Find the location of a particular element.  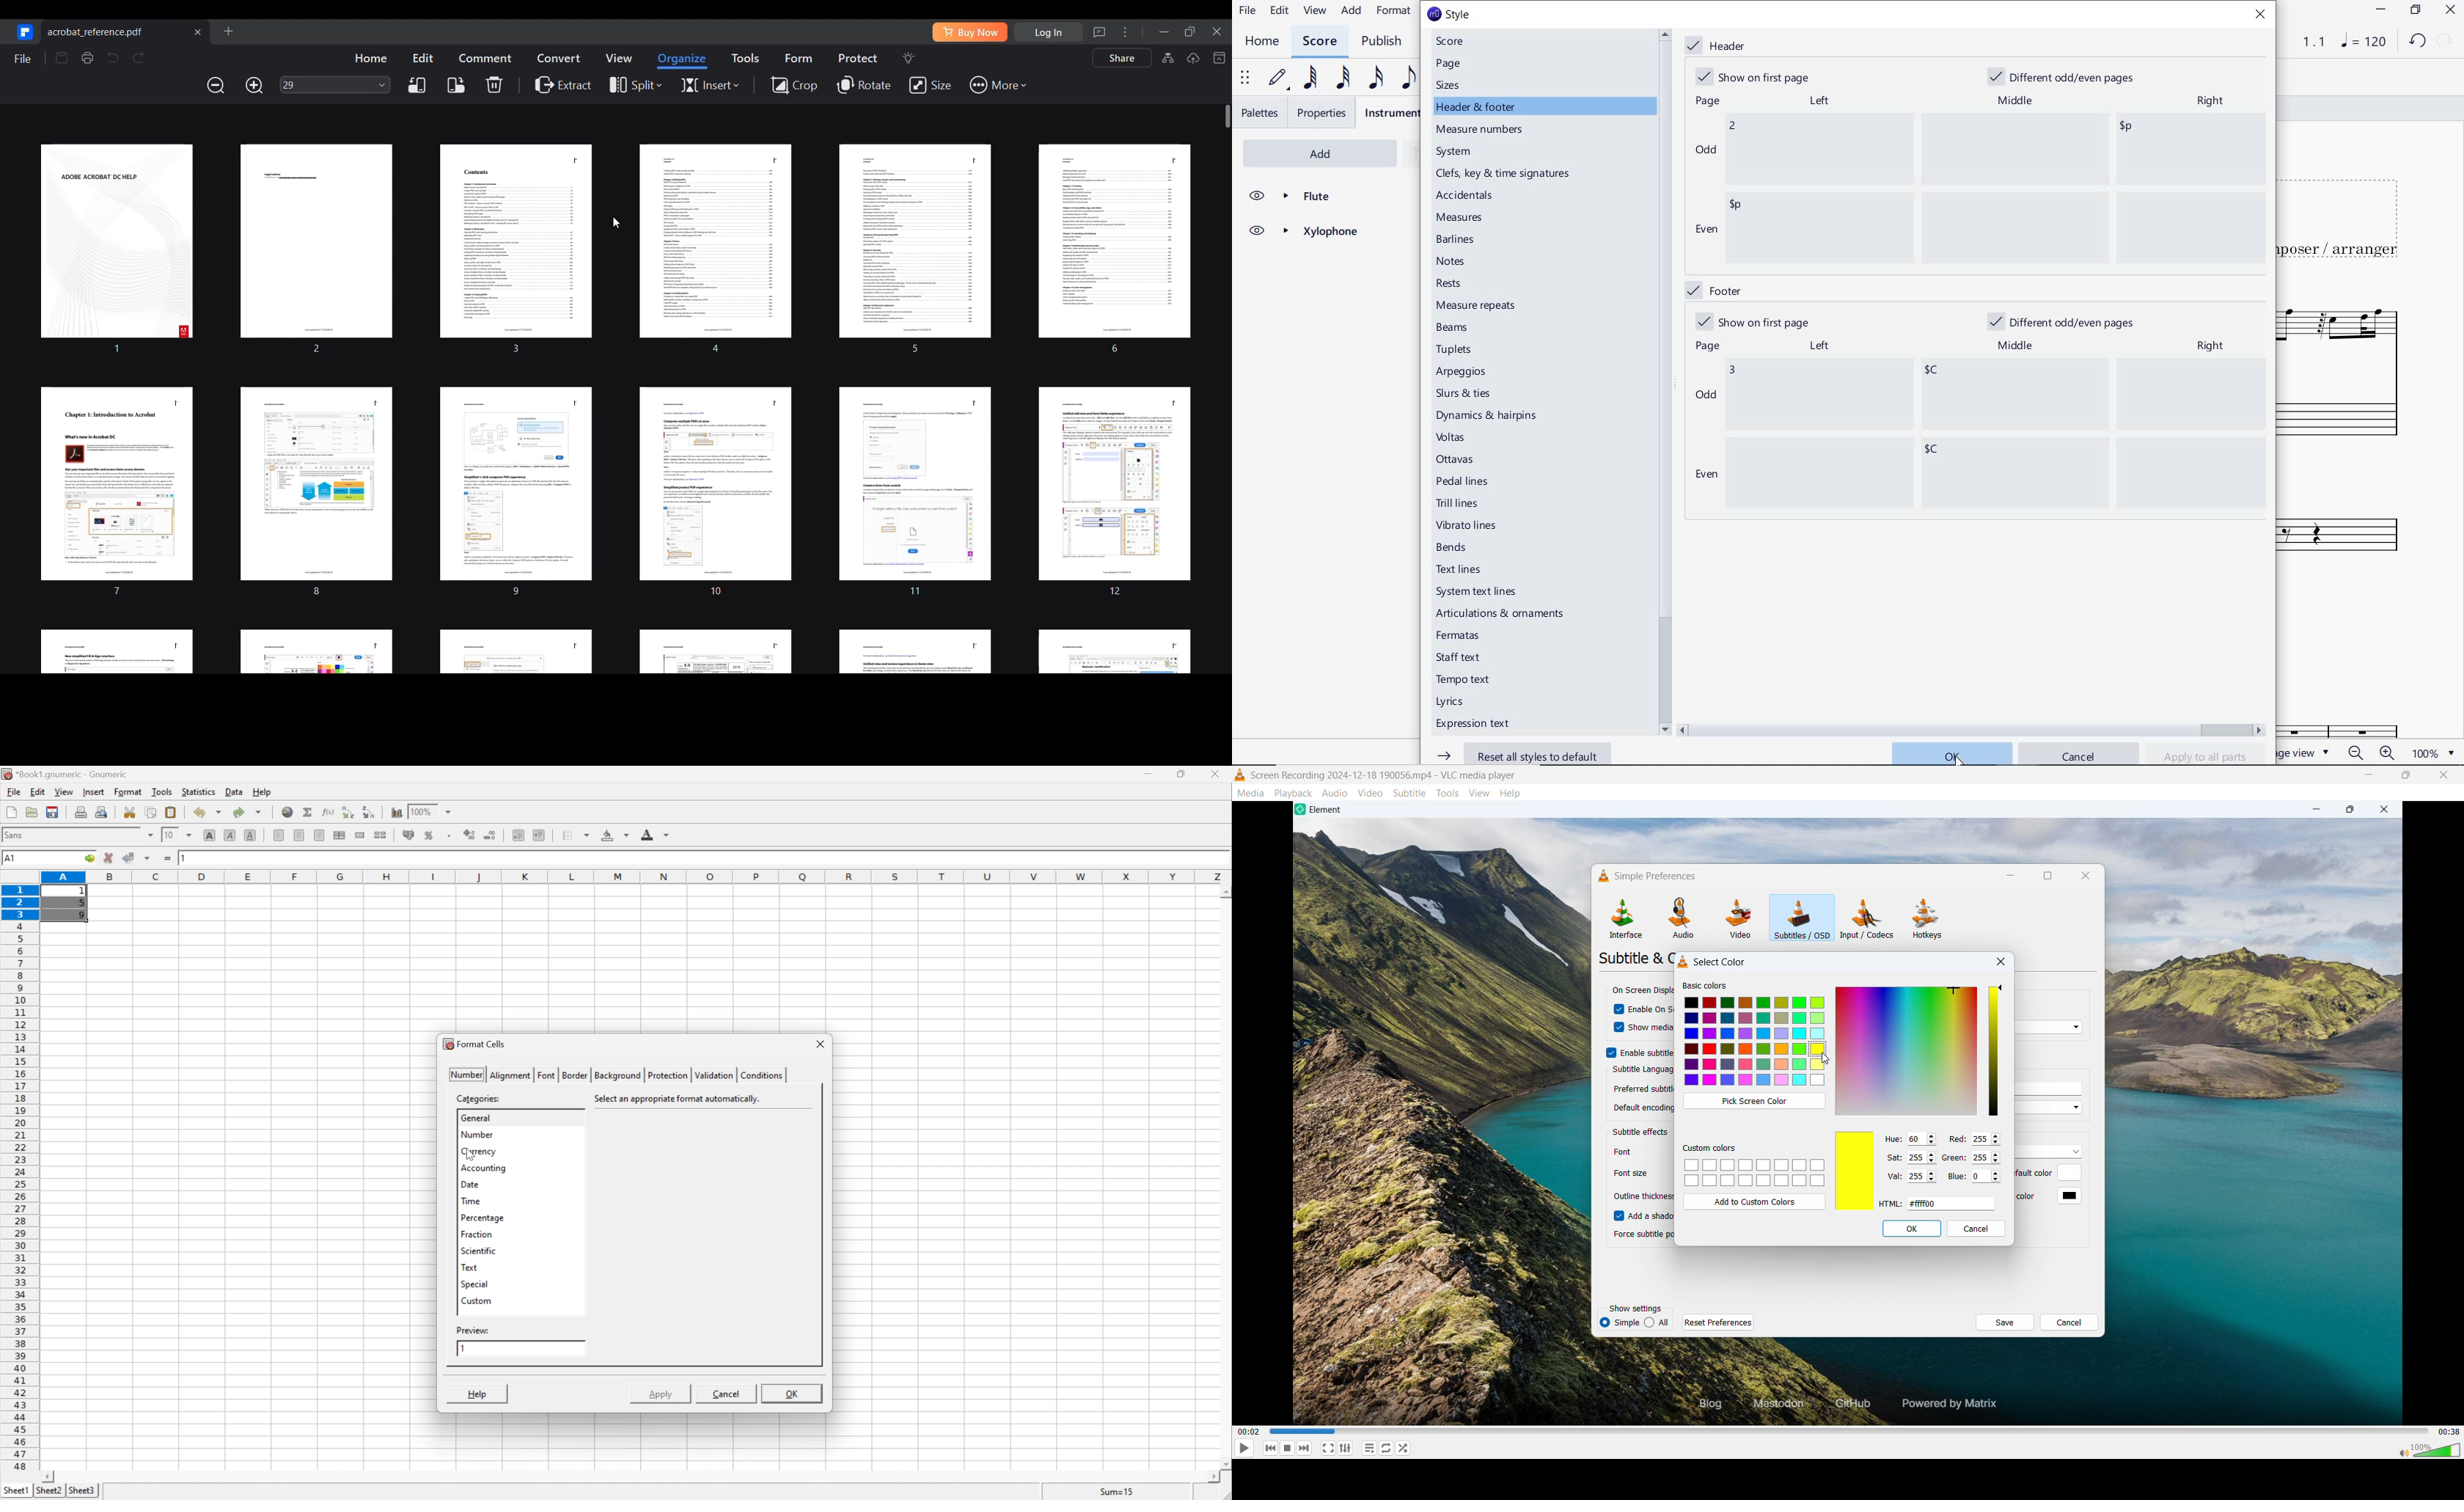

drop down is located at coordinates (151, 835).